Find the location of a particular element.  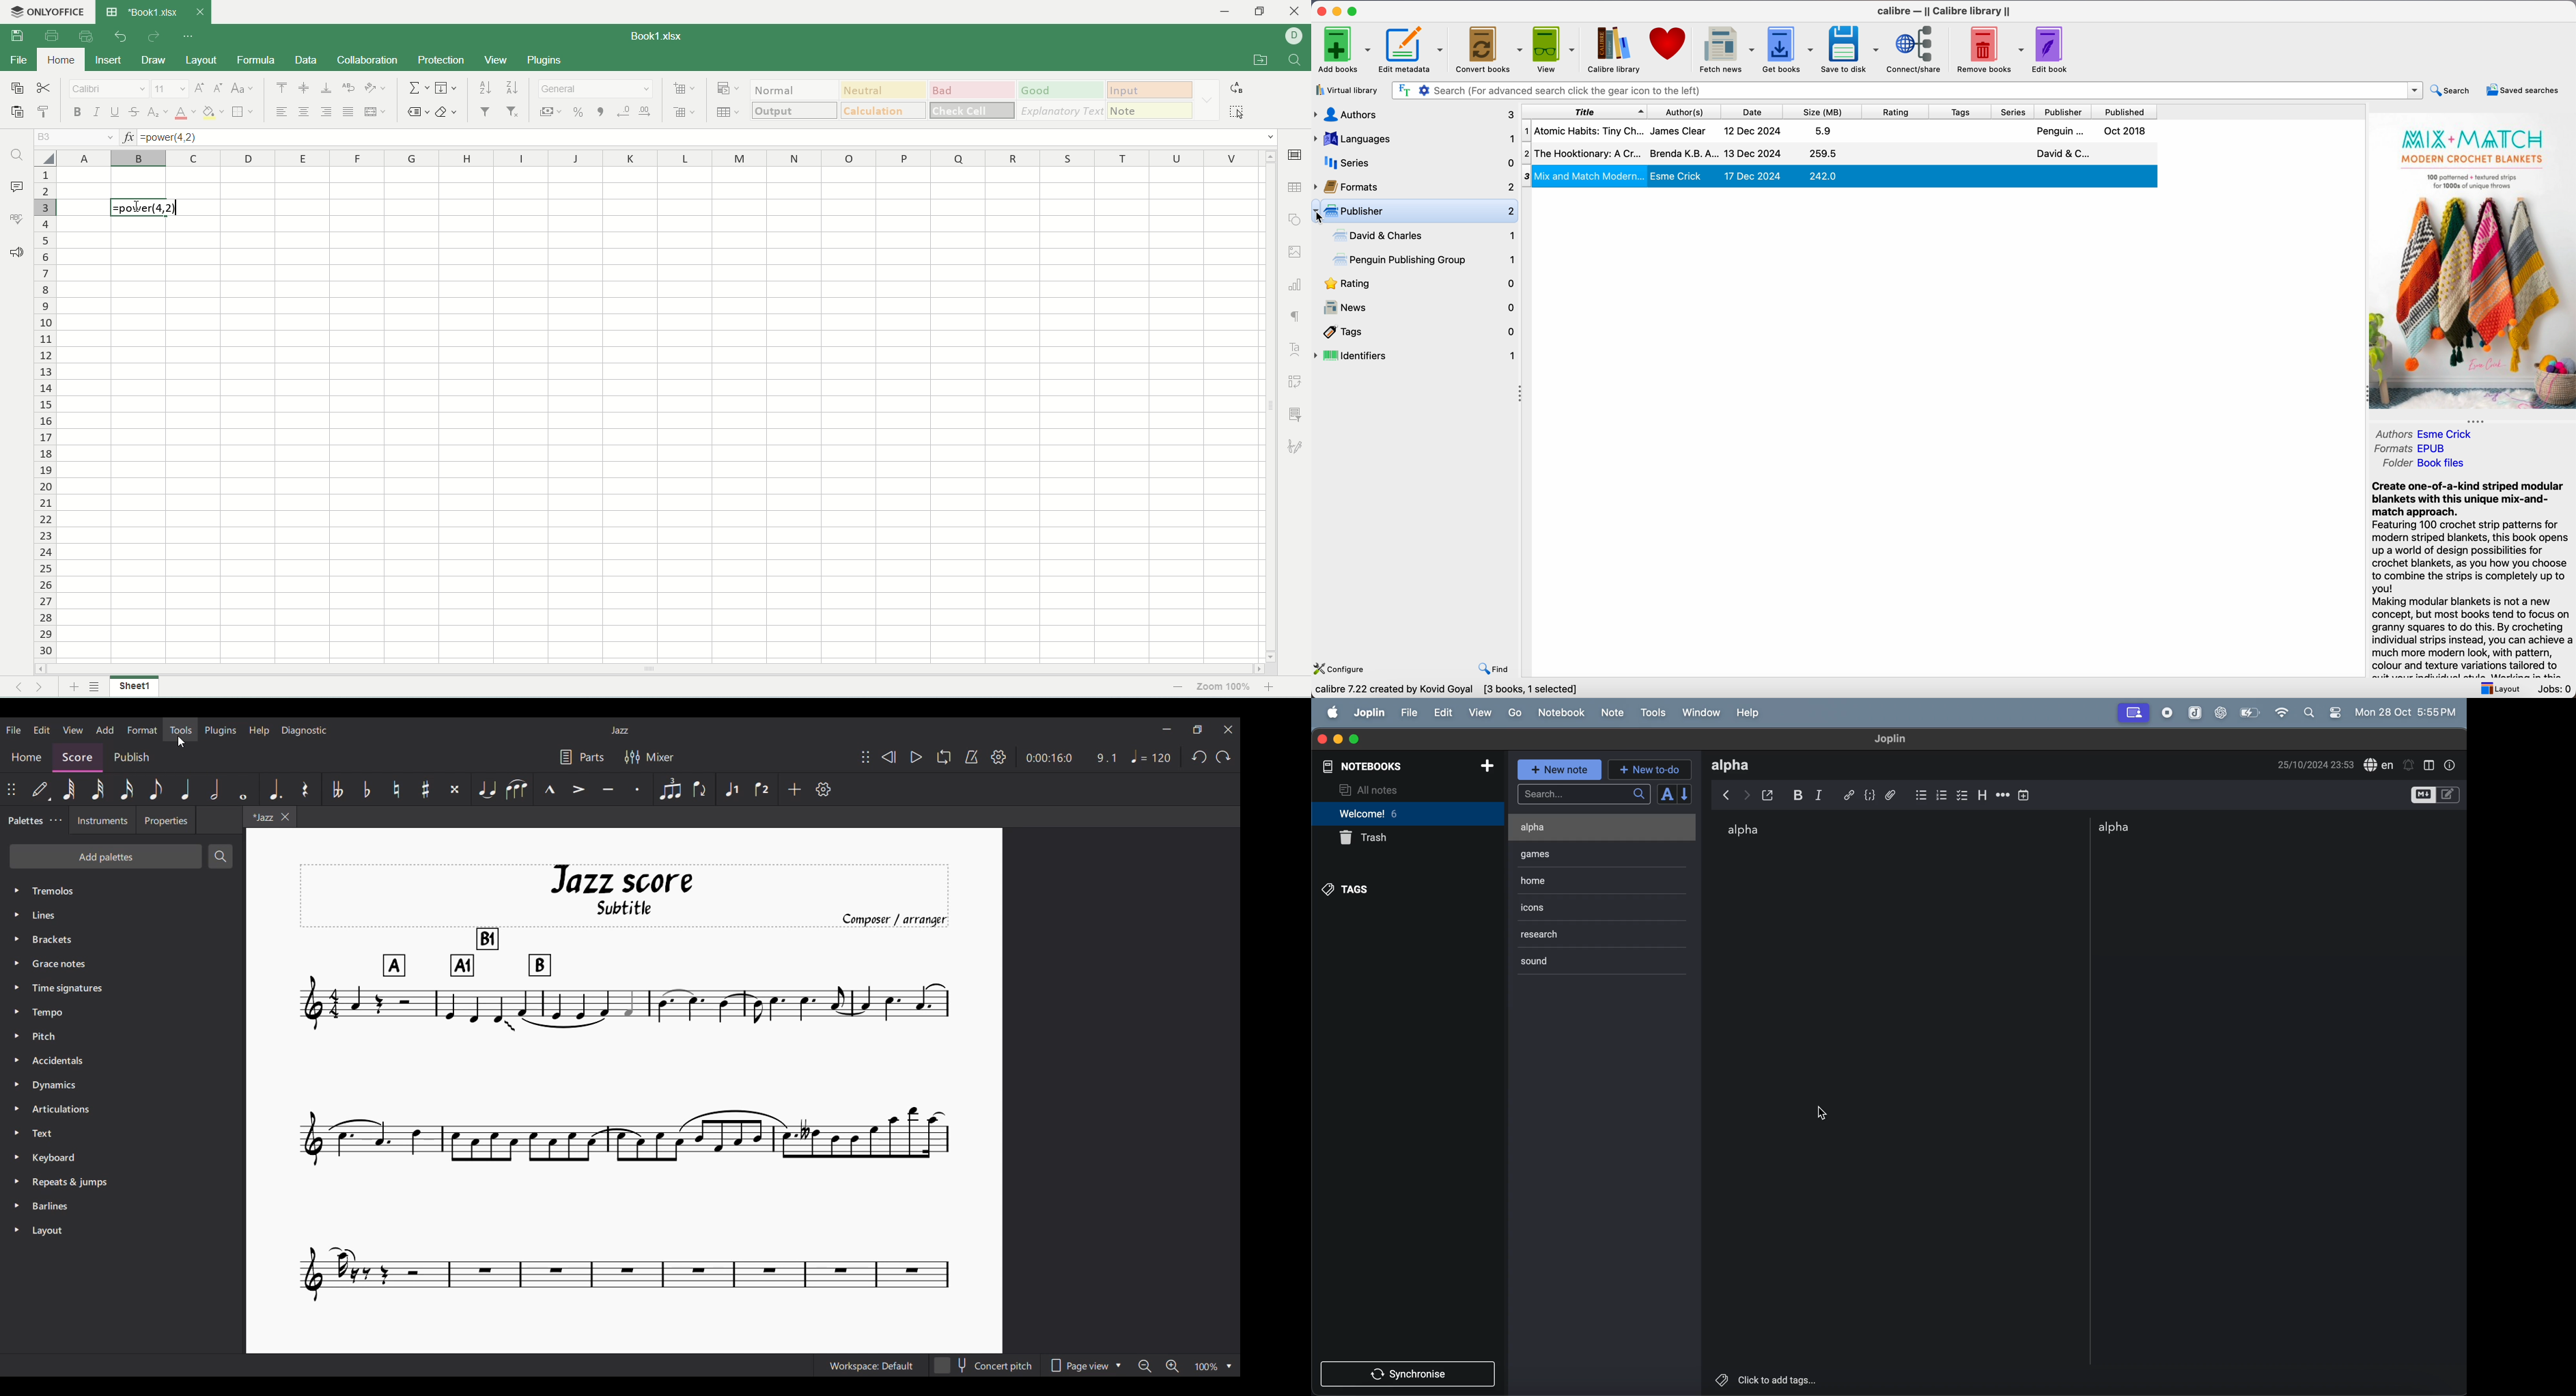

note title alpha is located at coordinates (1737, 765).